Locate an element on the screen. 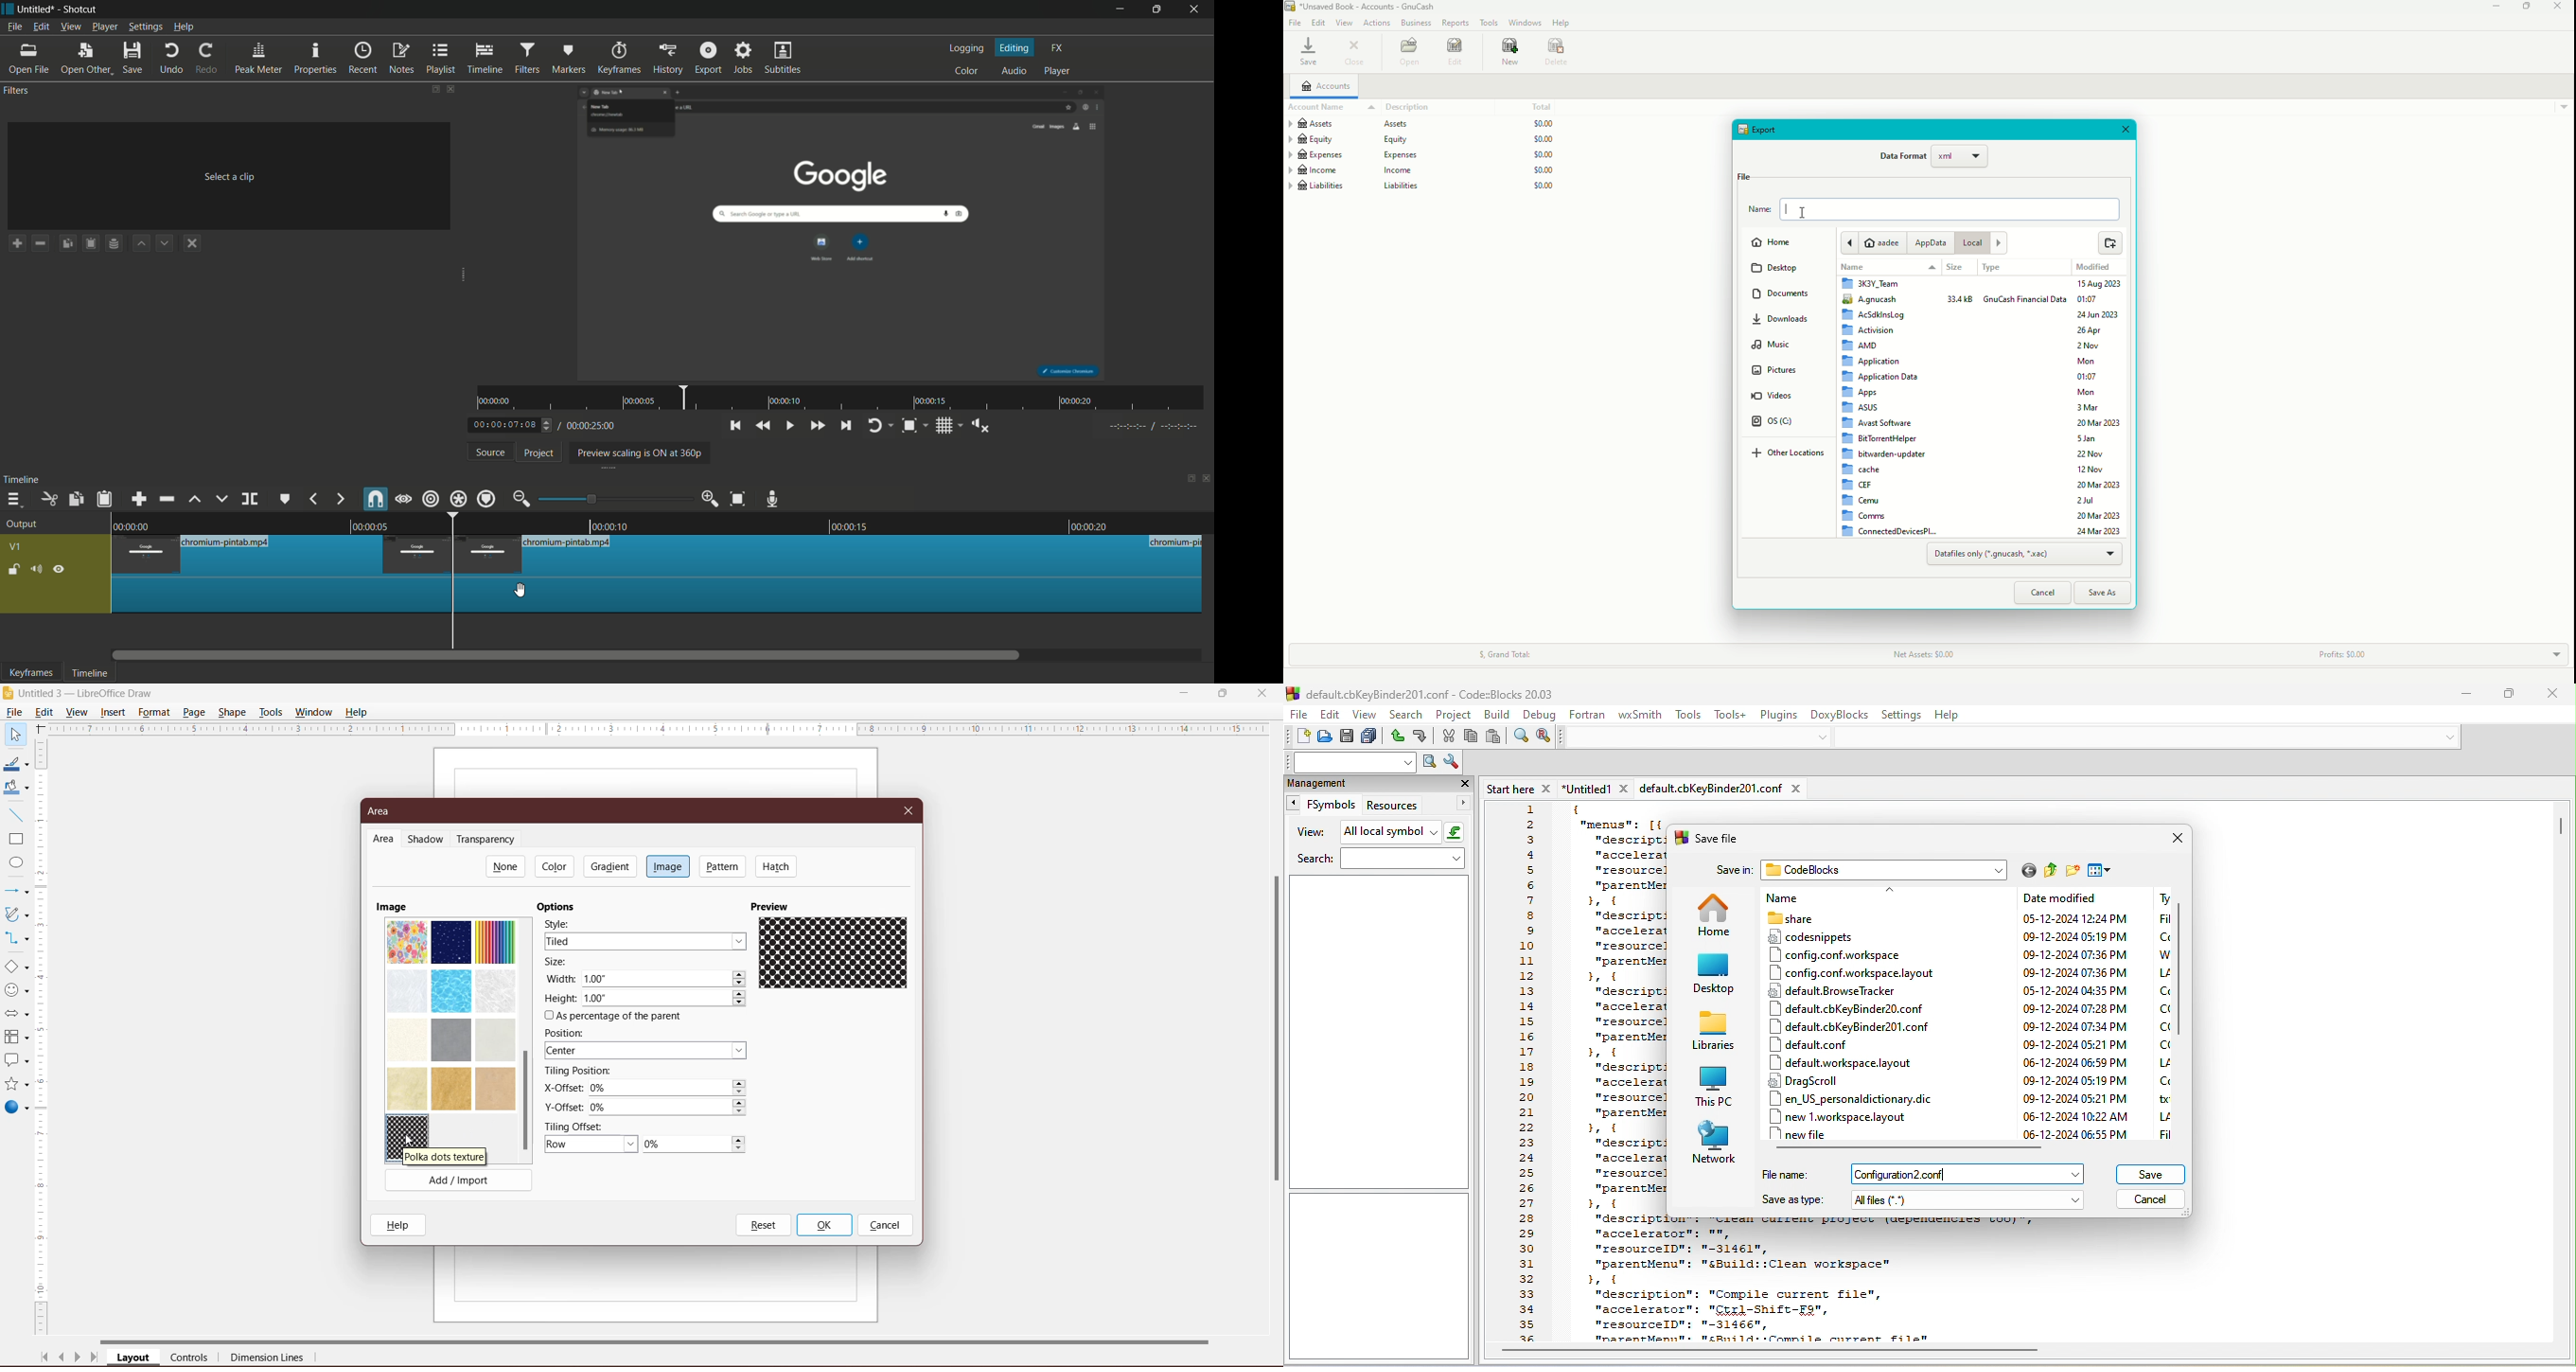 This screenshot has width=2576, height=1372. Position is located at coordinates (568, 1033).